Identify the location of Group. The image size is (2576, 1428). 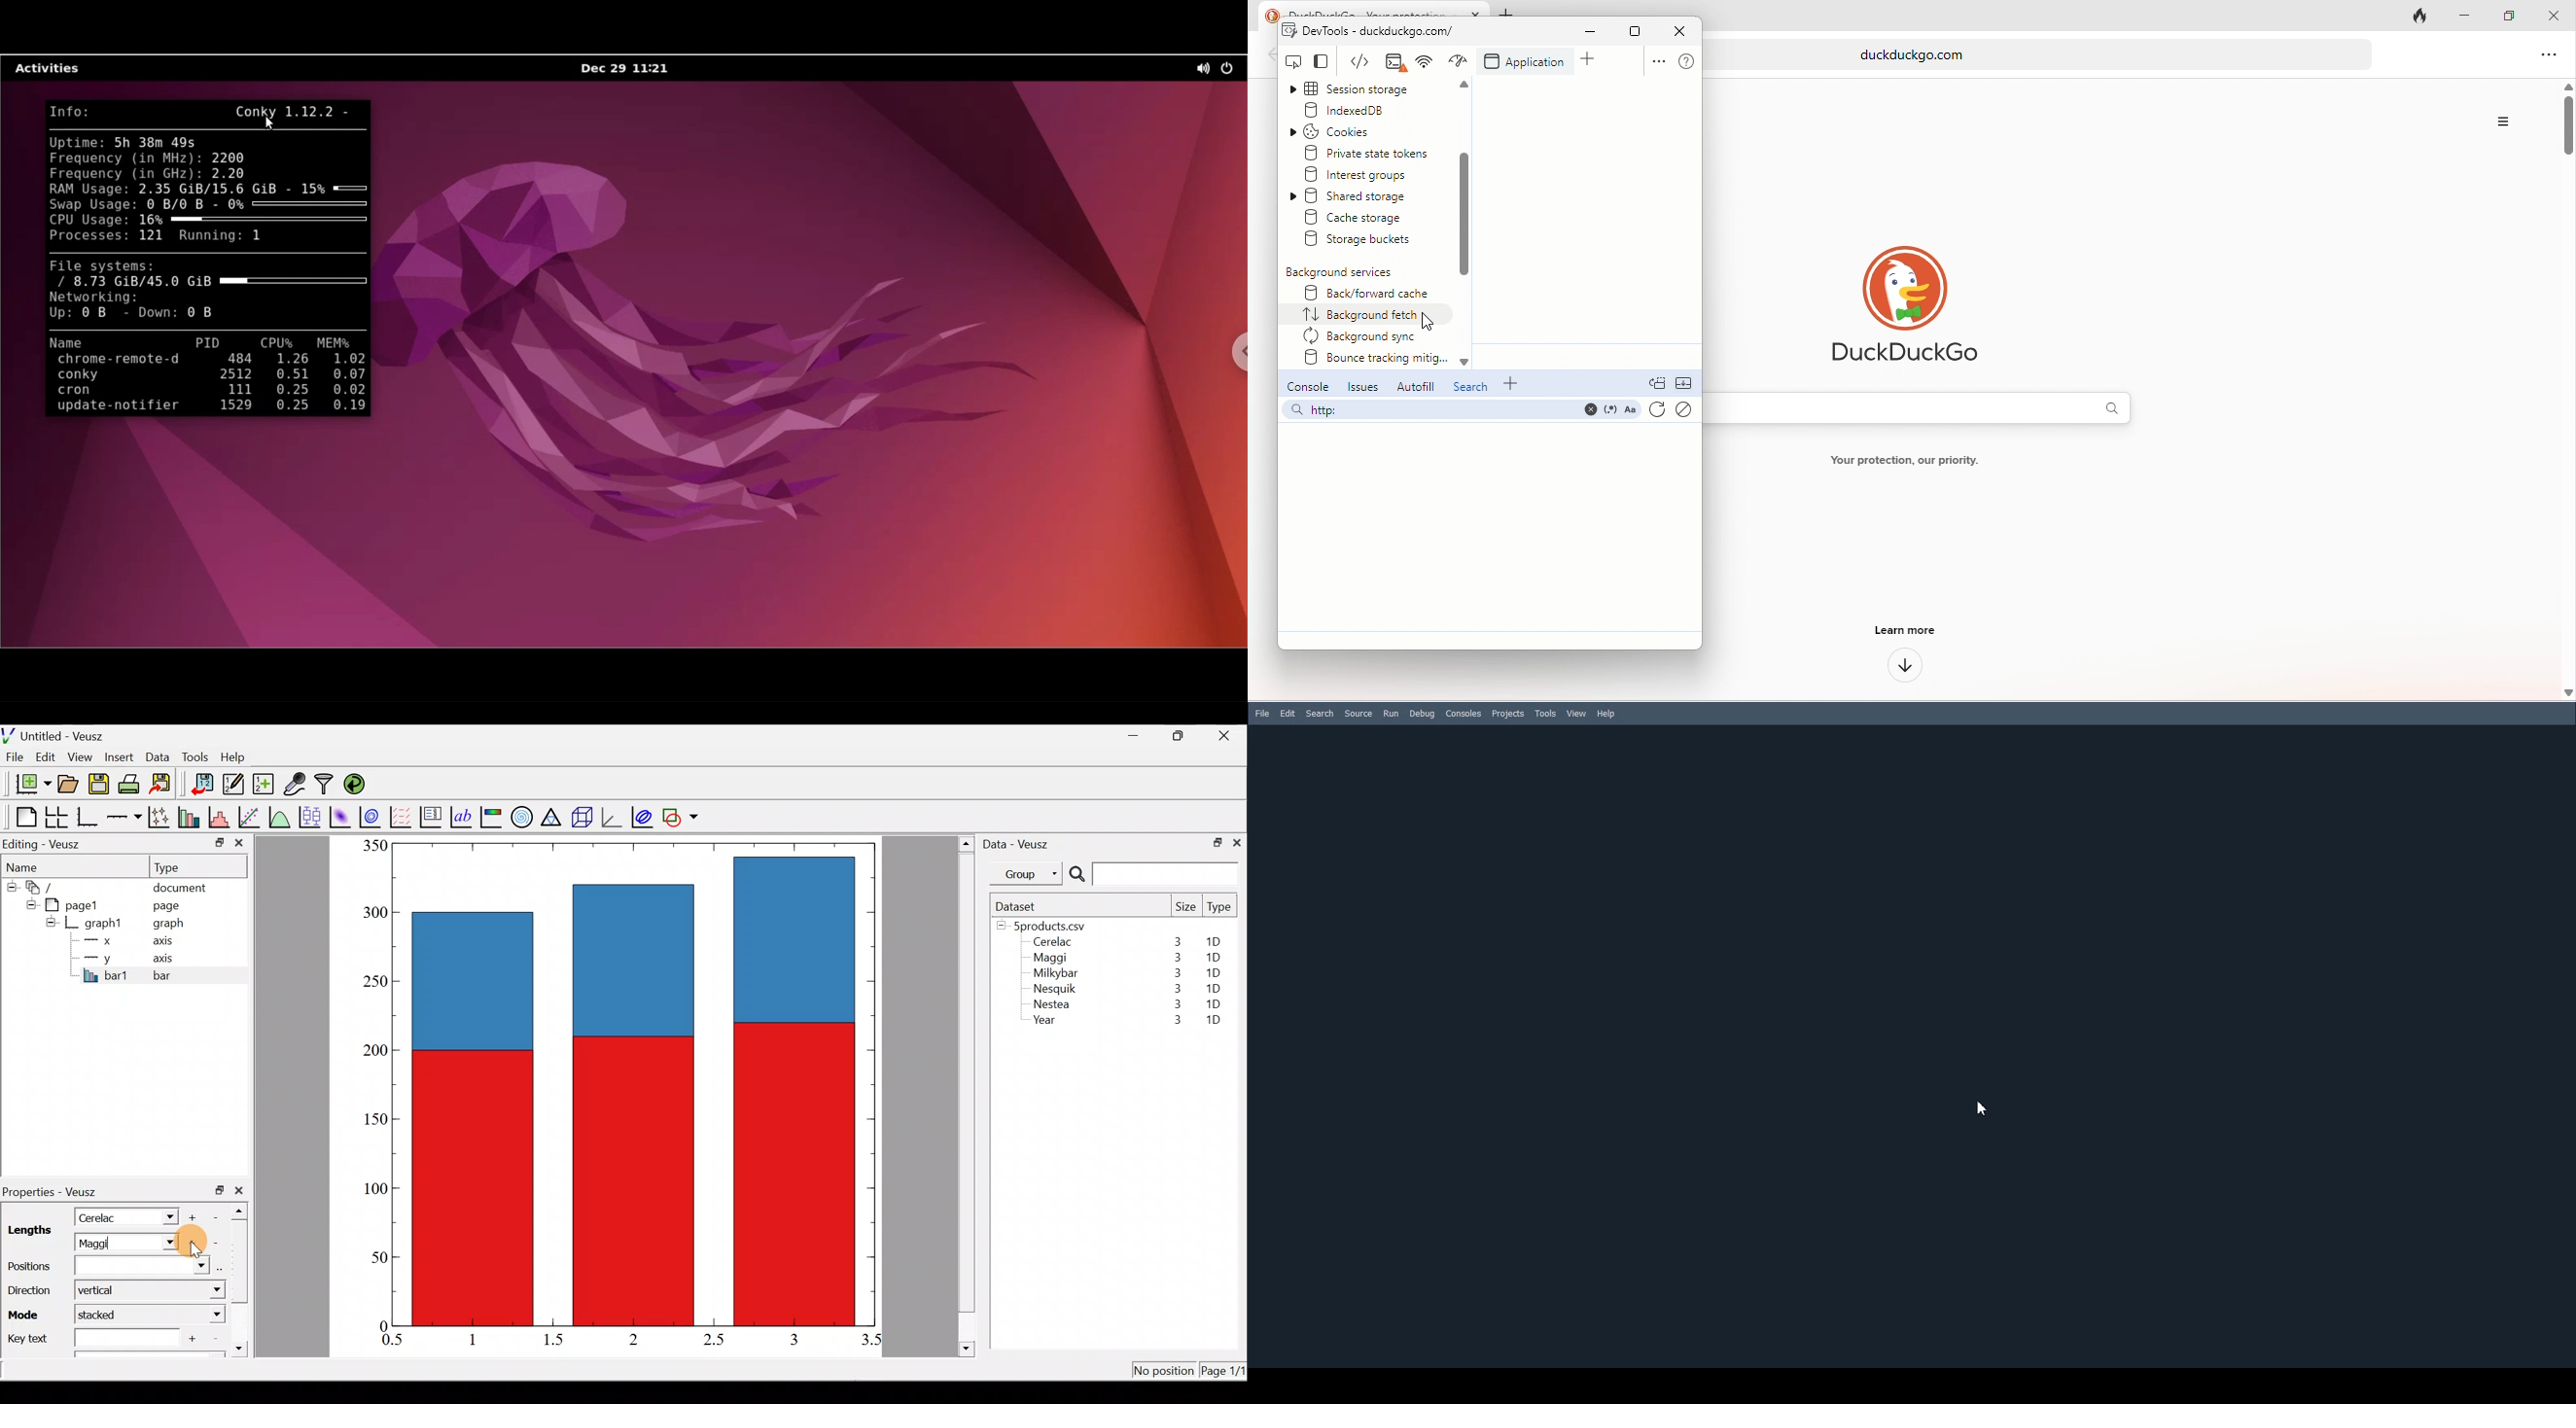
(1029, 873).